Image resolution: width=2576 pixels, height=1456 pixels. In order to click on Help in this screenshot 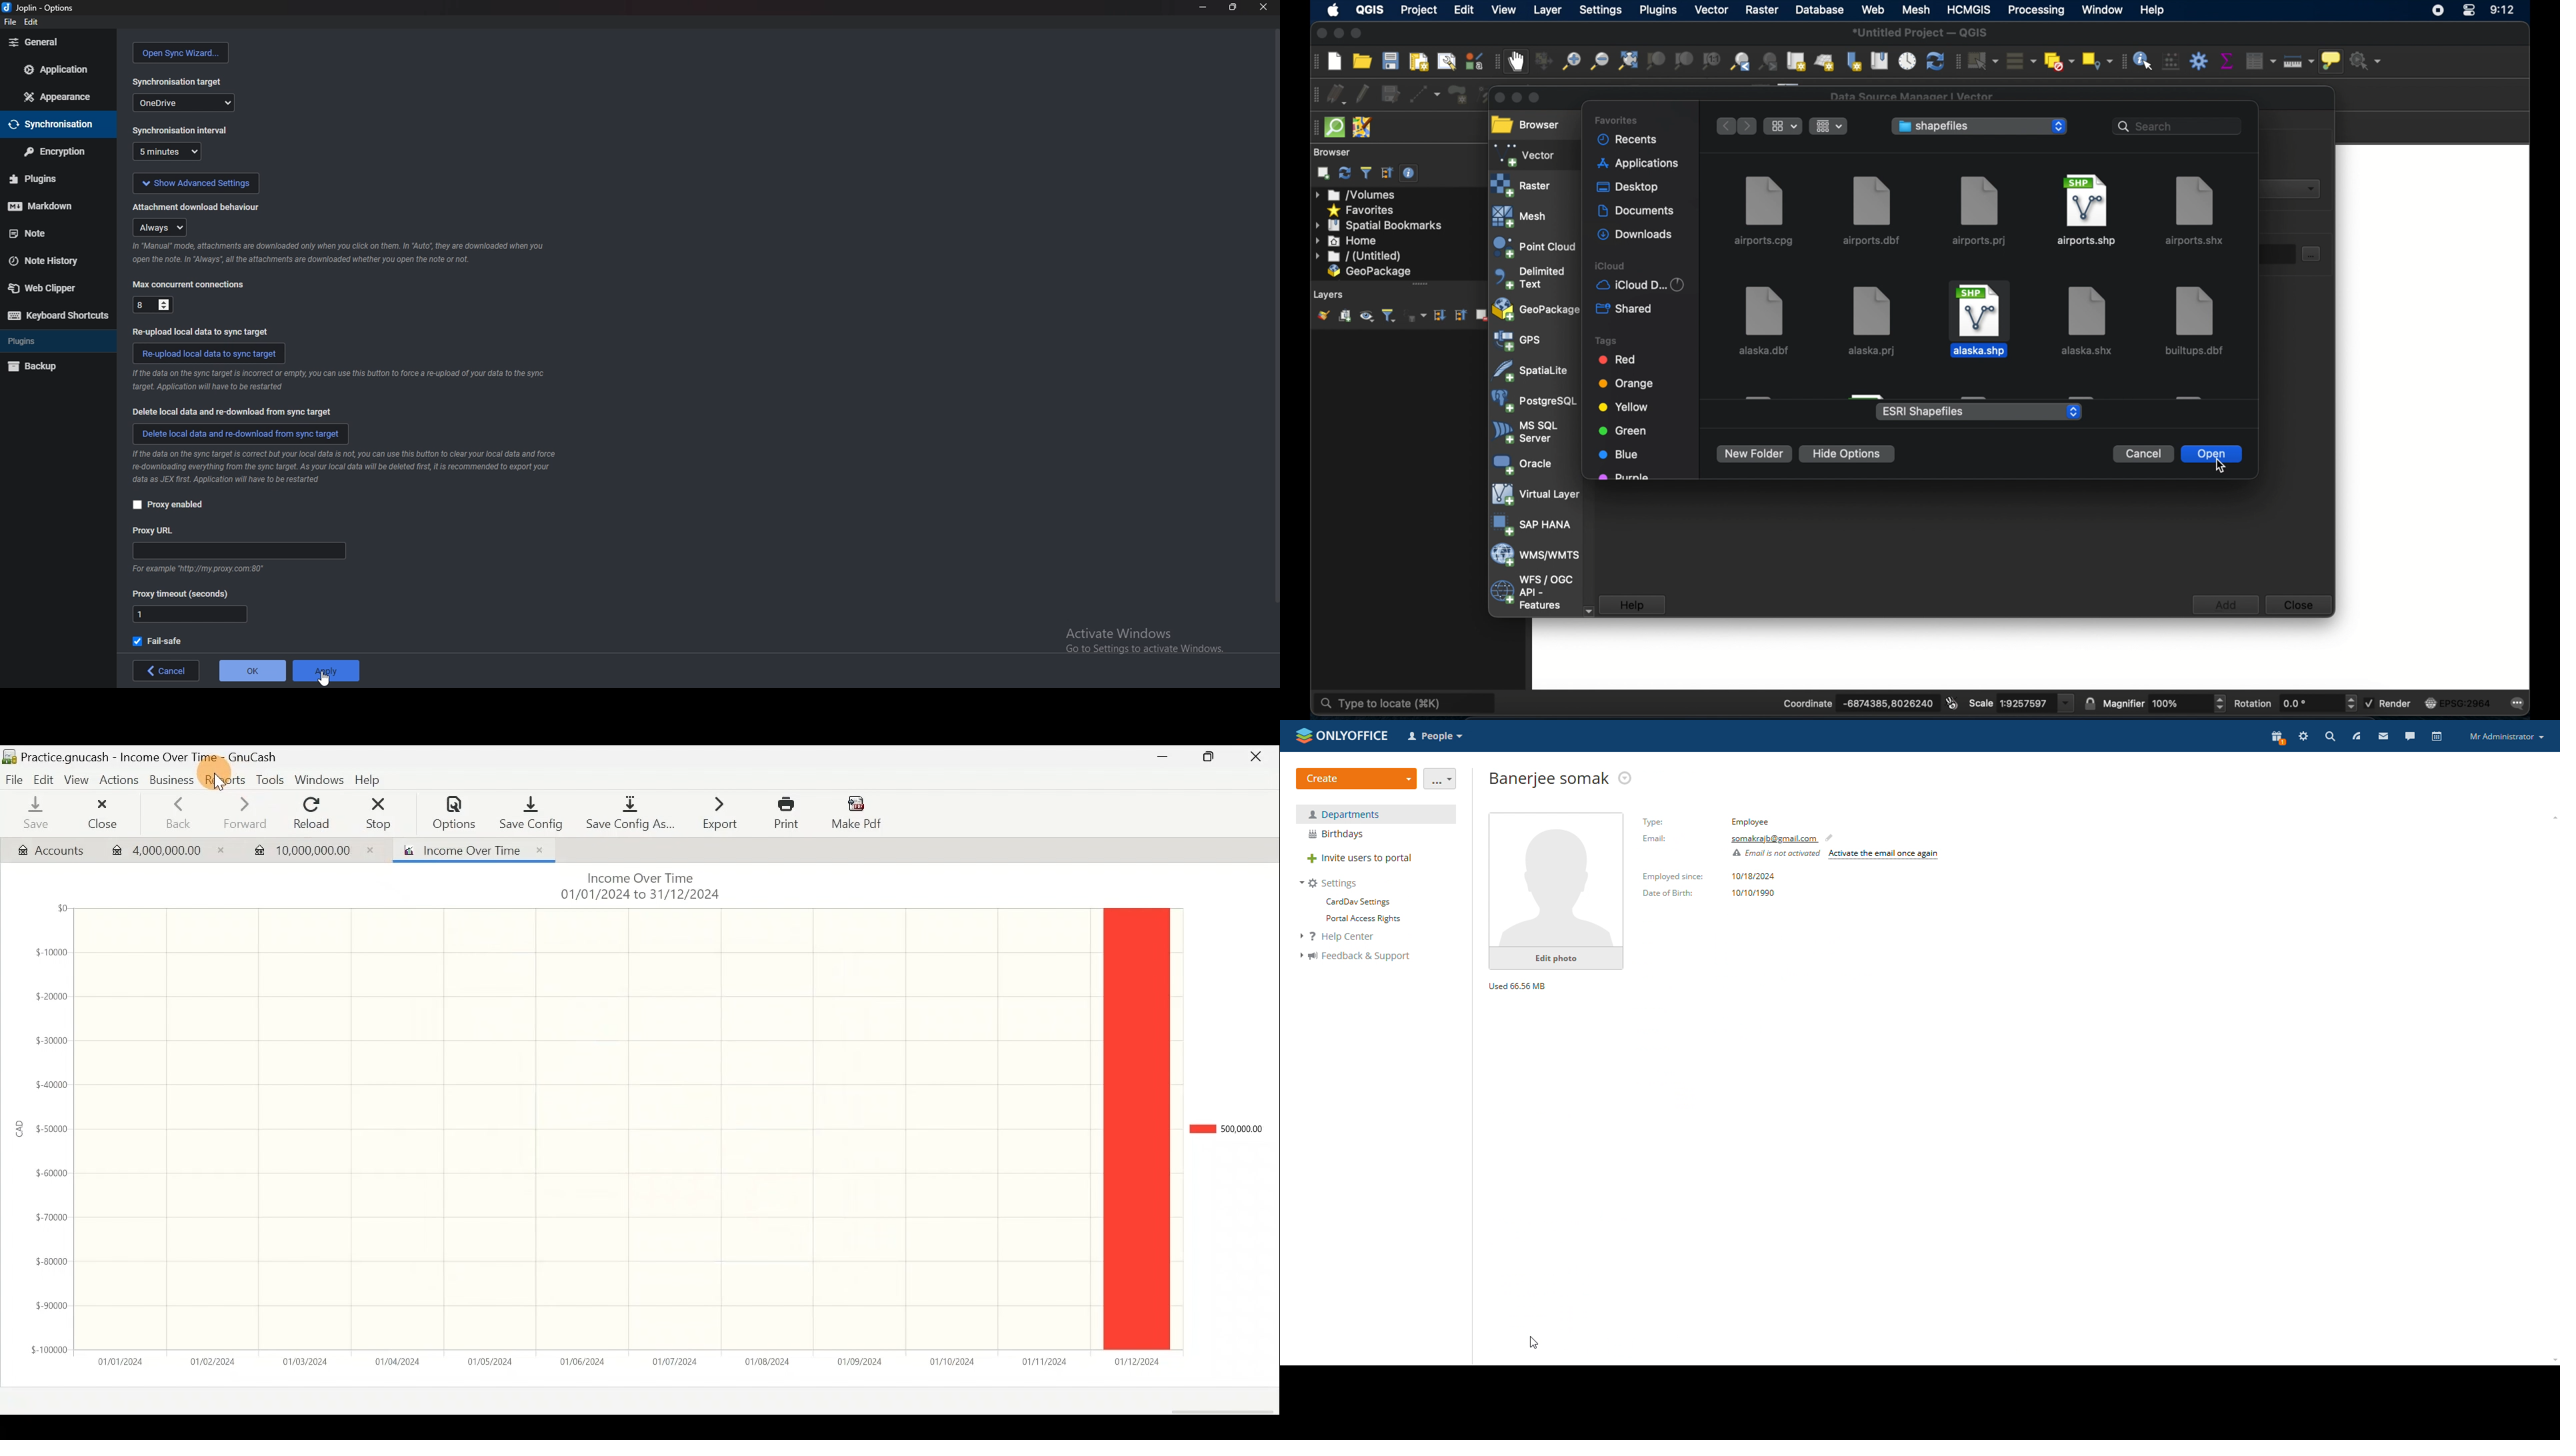, I will do `click(372, 781)`.